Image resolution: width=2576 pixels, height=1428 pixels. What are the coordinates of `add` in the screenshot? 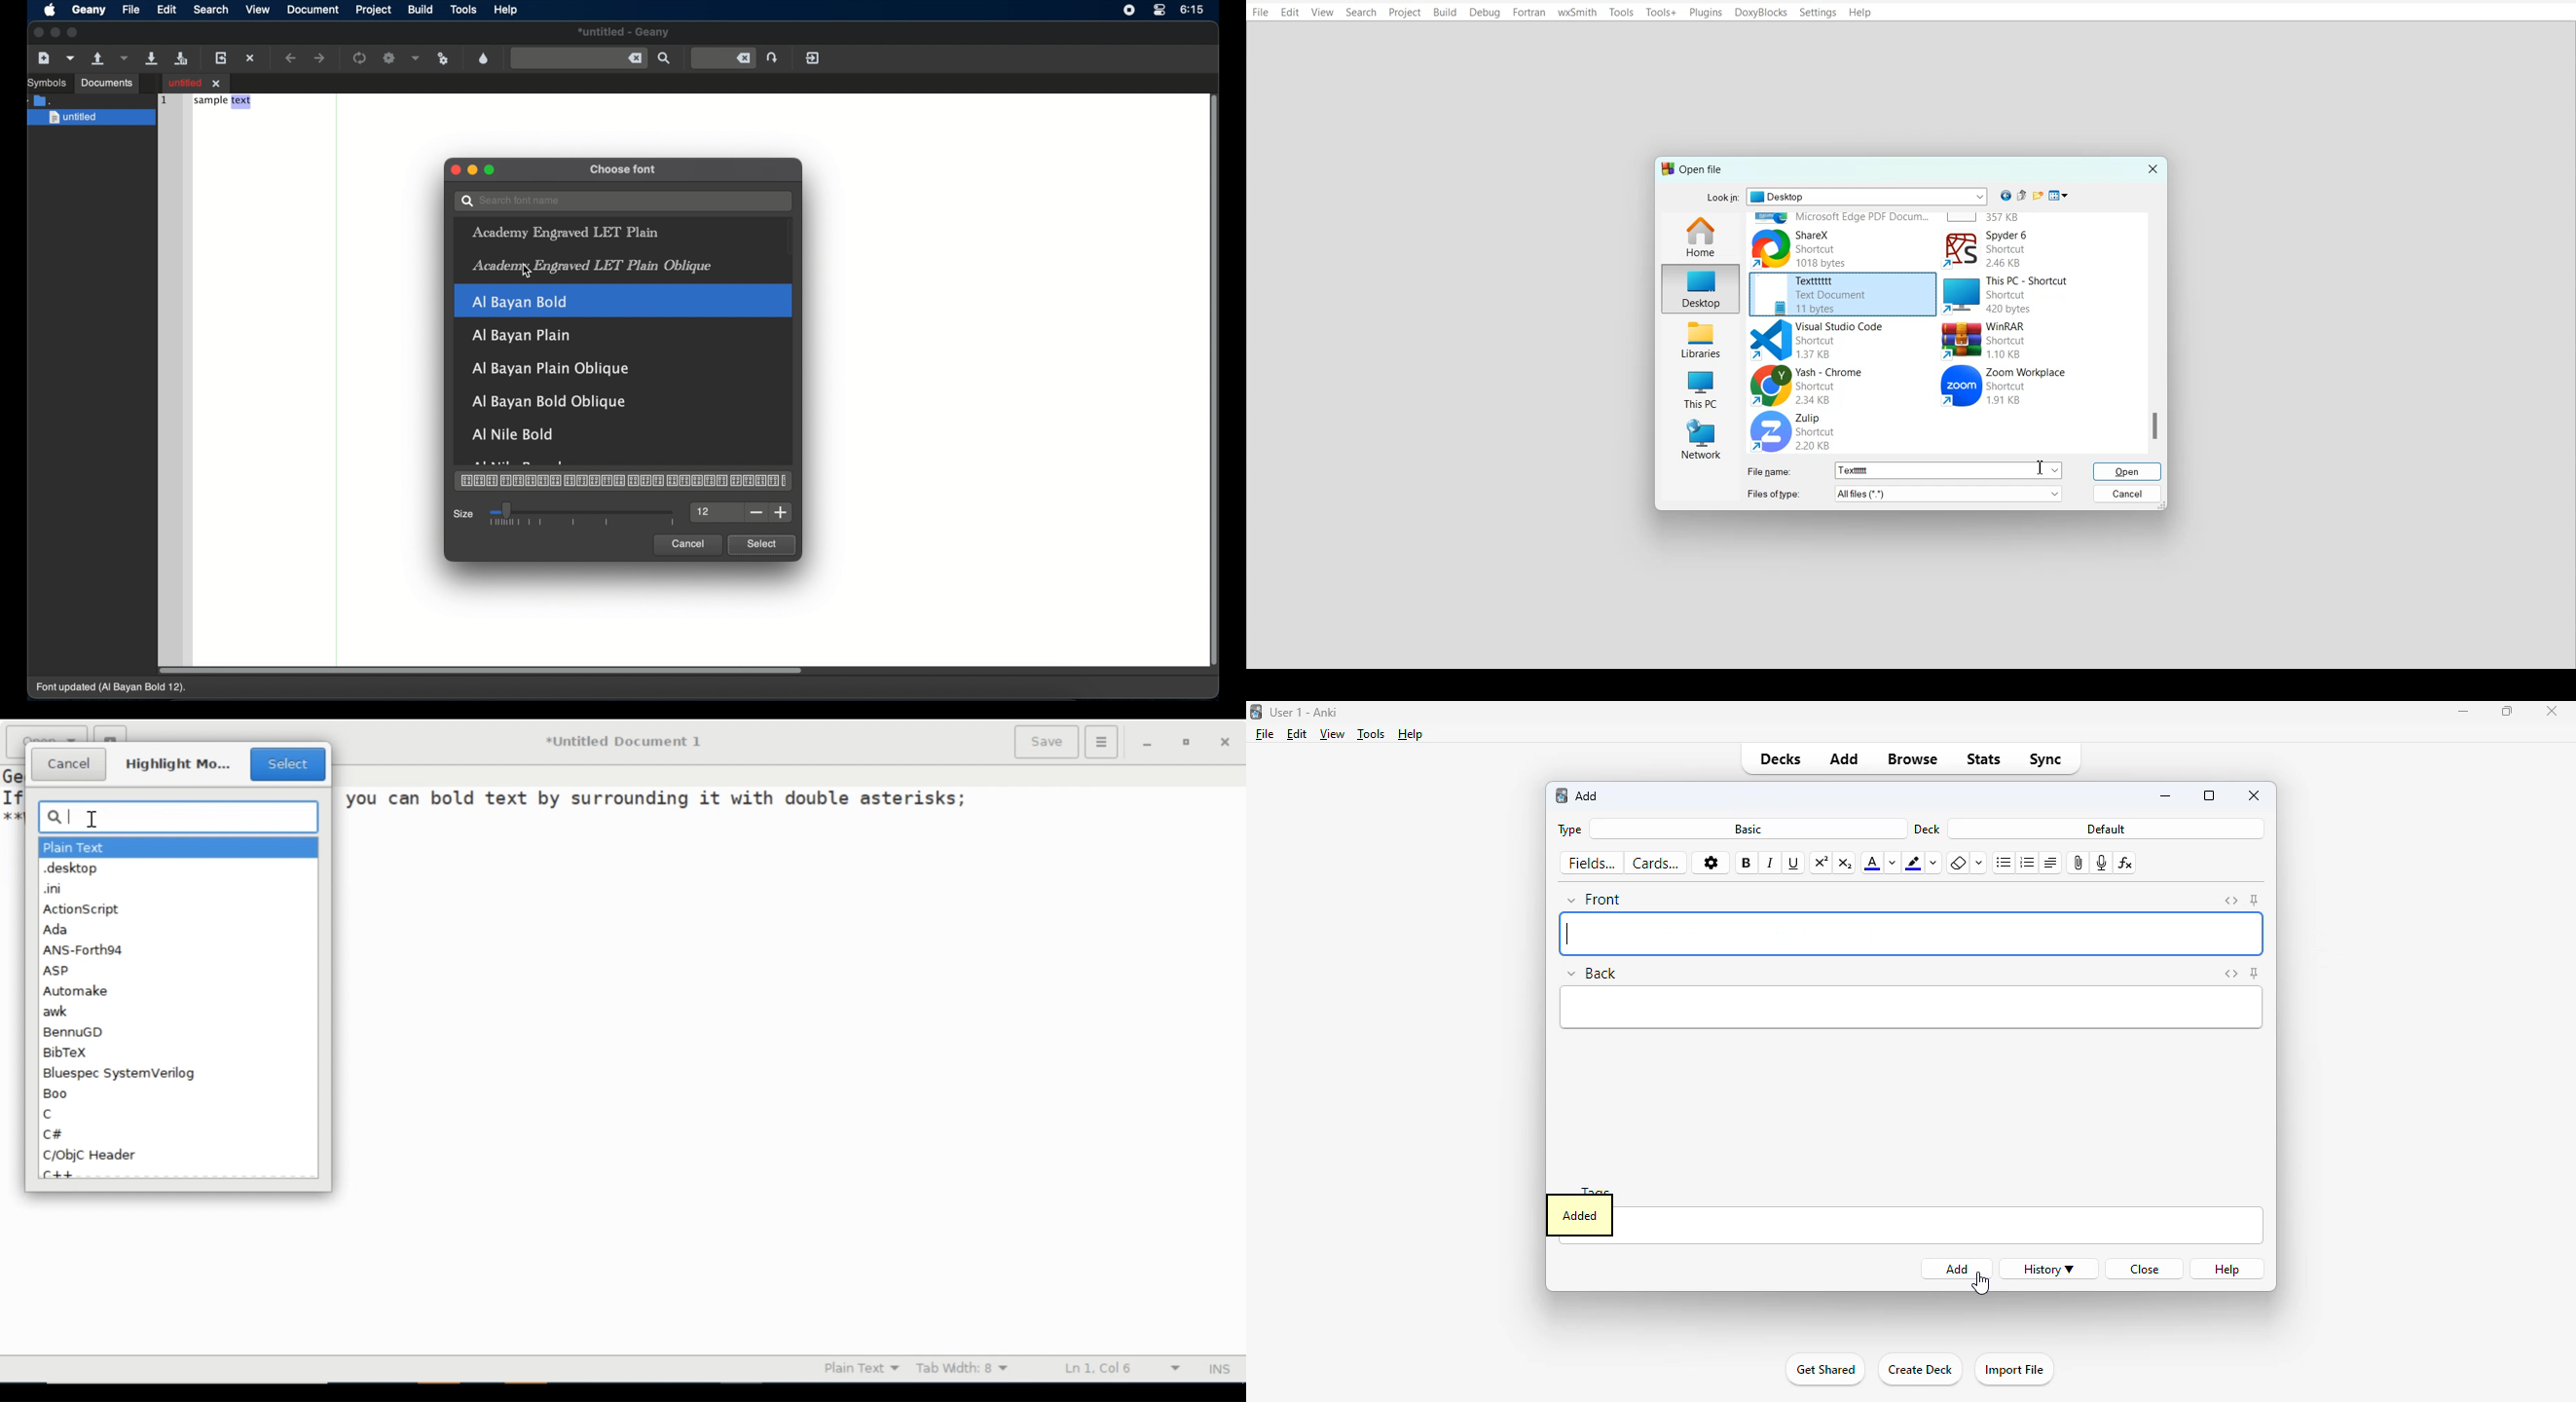 It's located at (1562, 796).